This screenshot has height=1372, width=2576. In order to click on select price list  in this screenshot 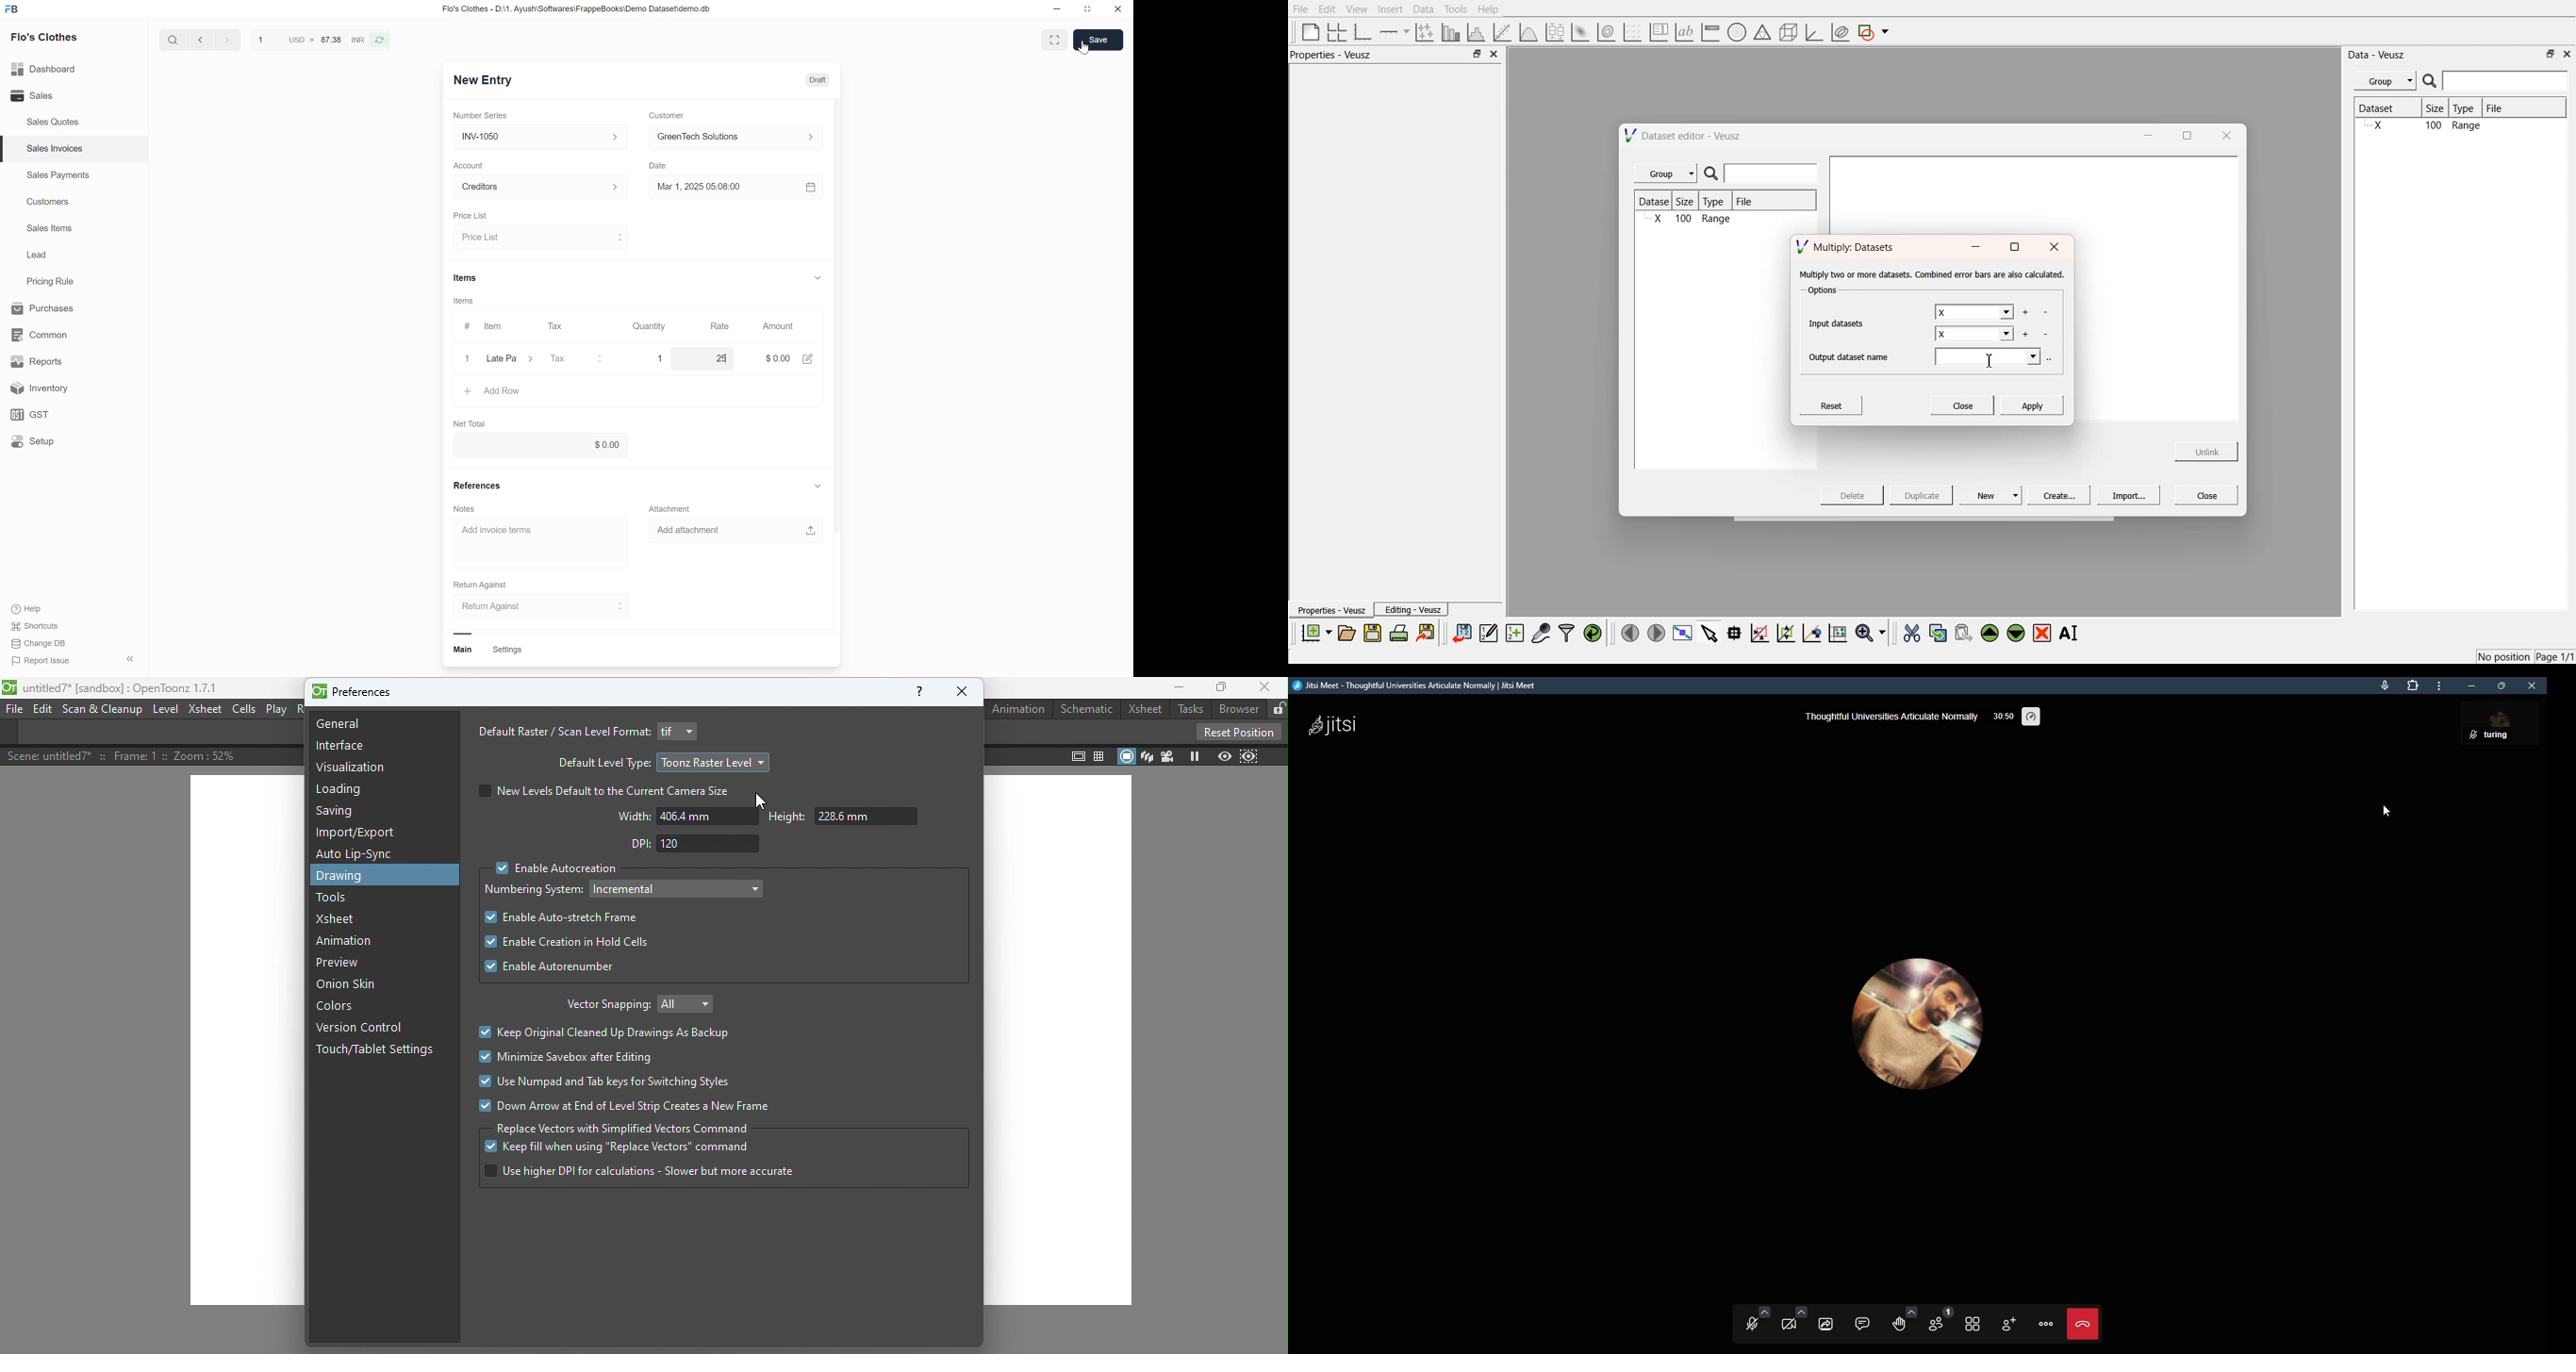, I will do `click(541, 237)`.